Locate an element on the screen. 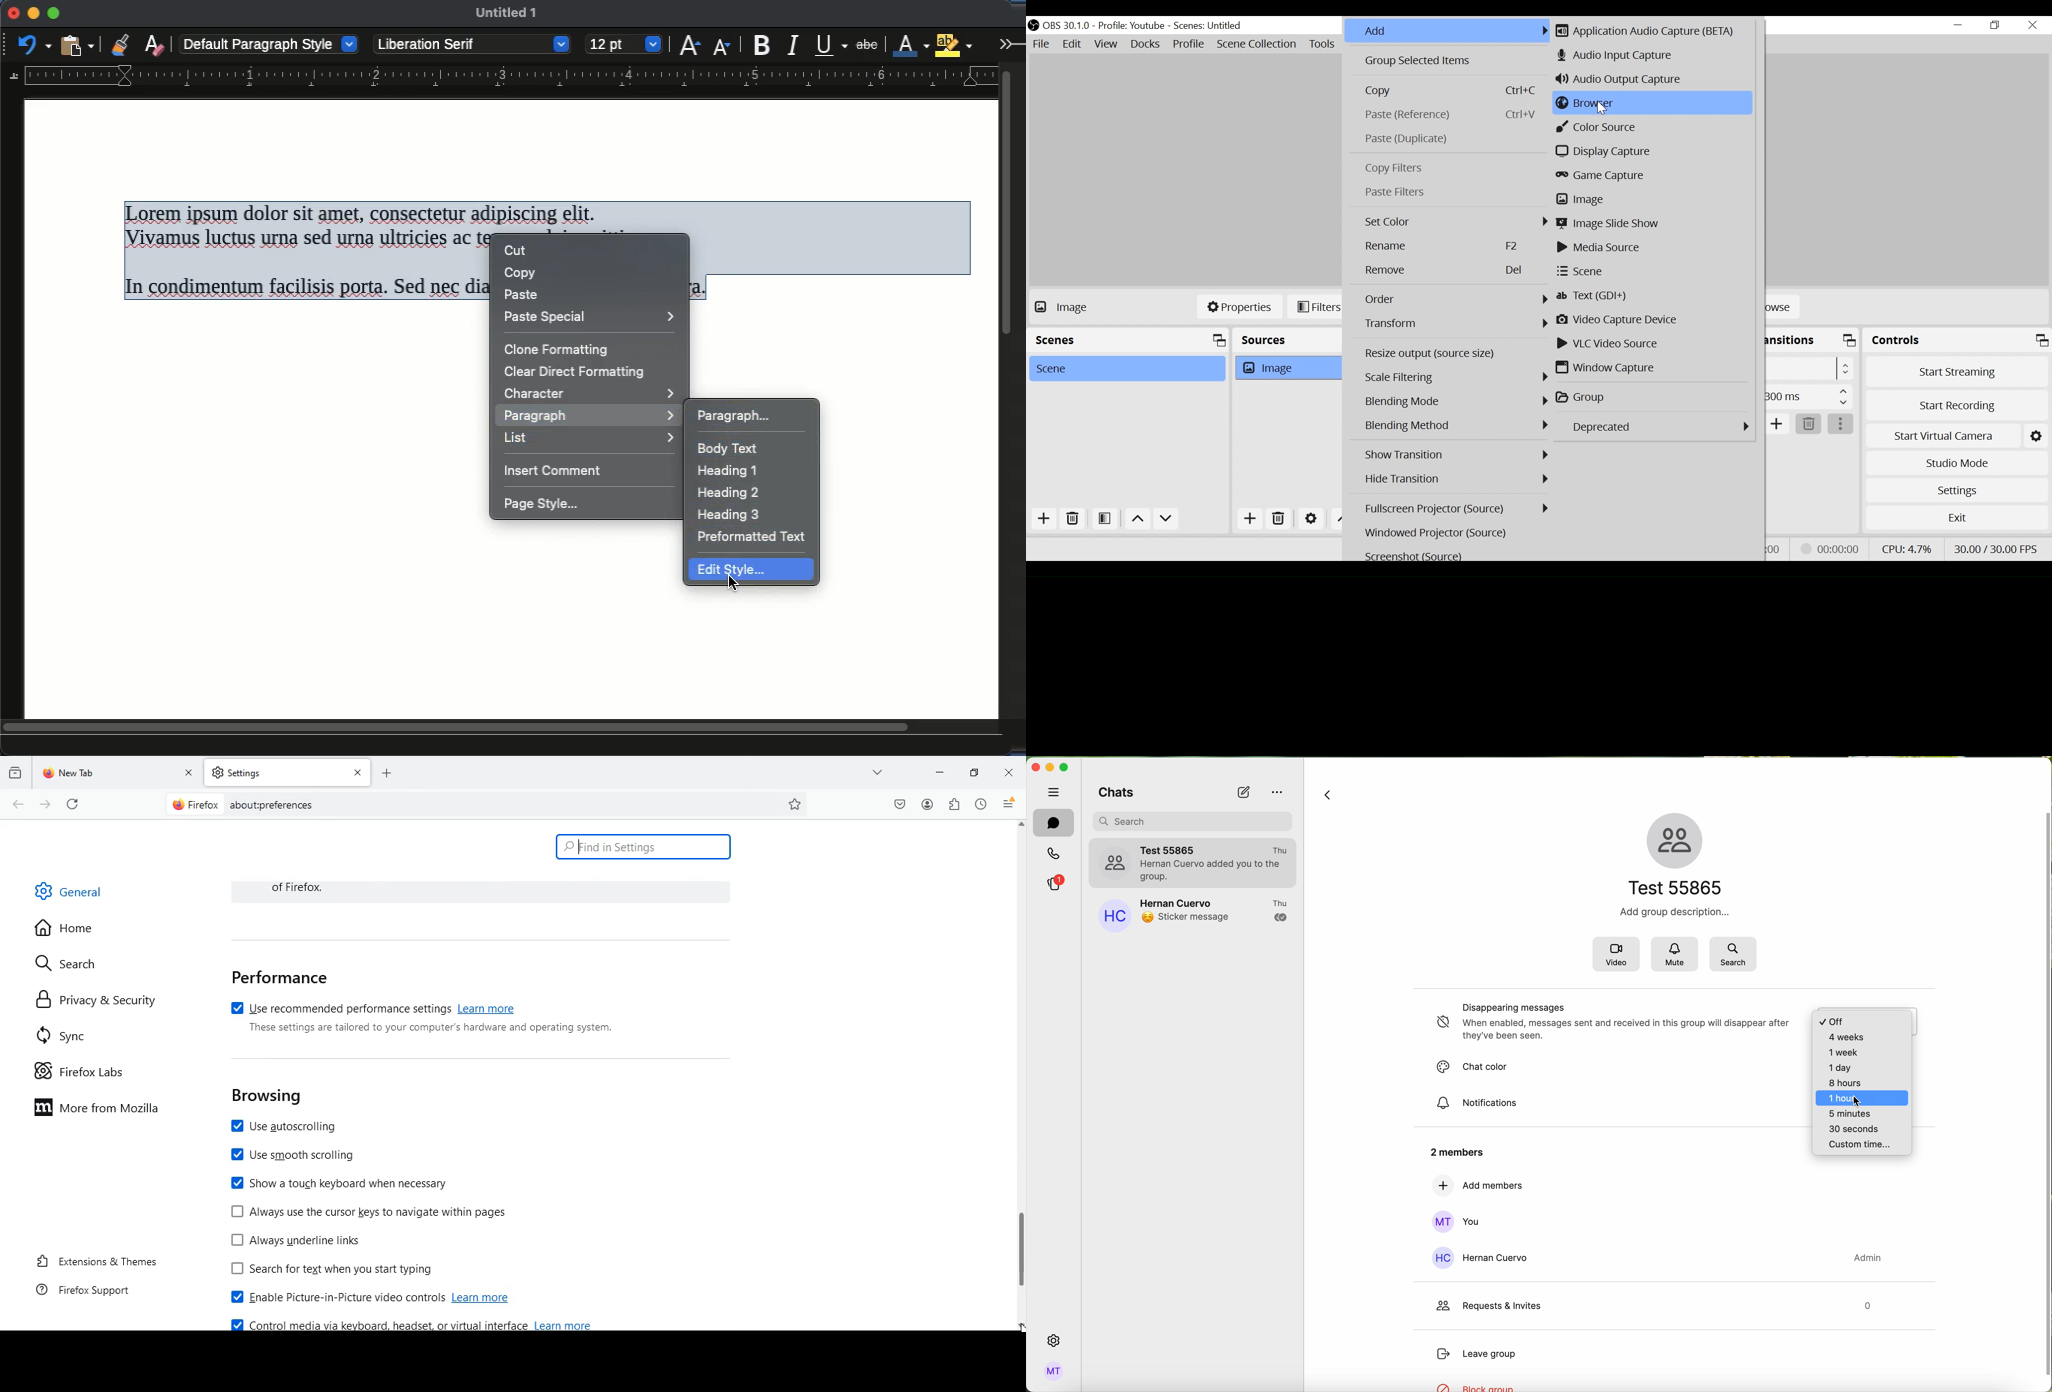 This screenshot has height=1400, width=2072. Color Source is located at coordinates (1653, 129).